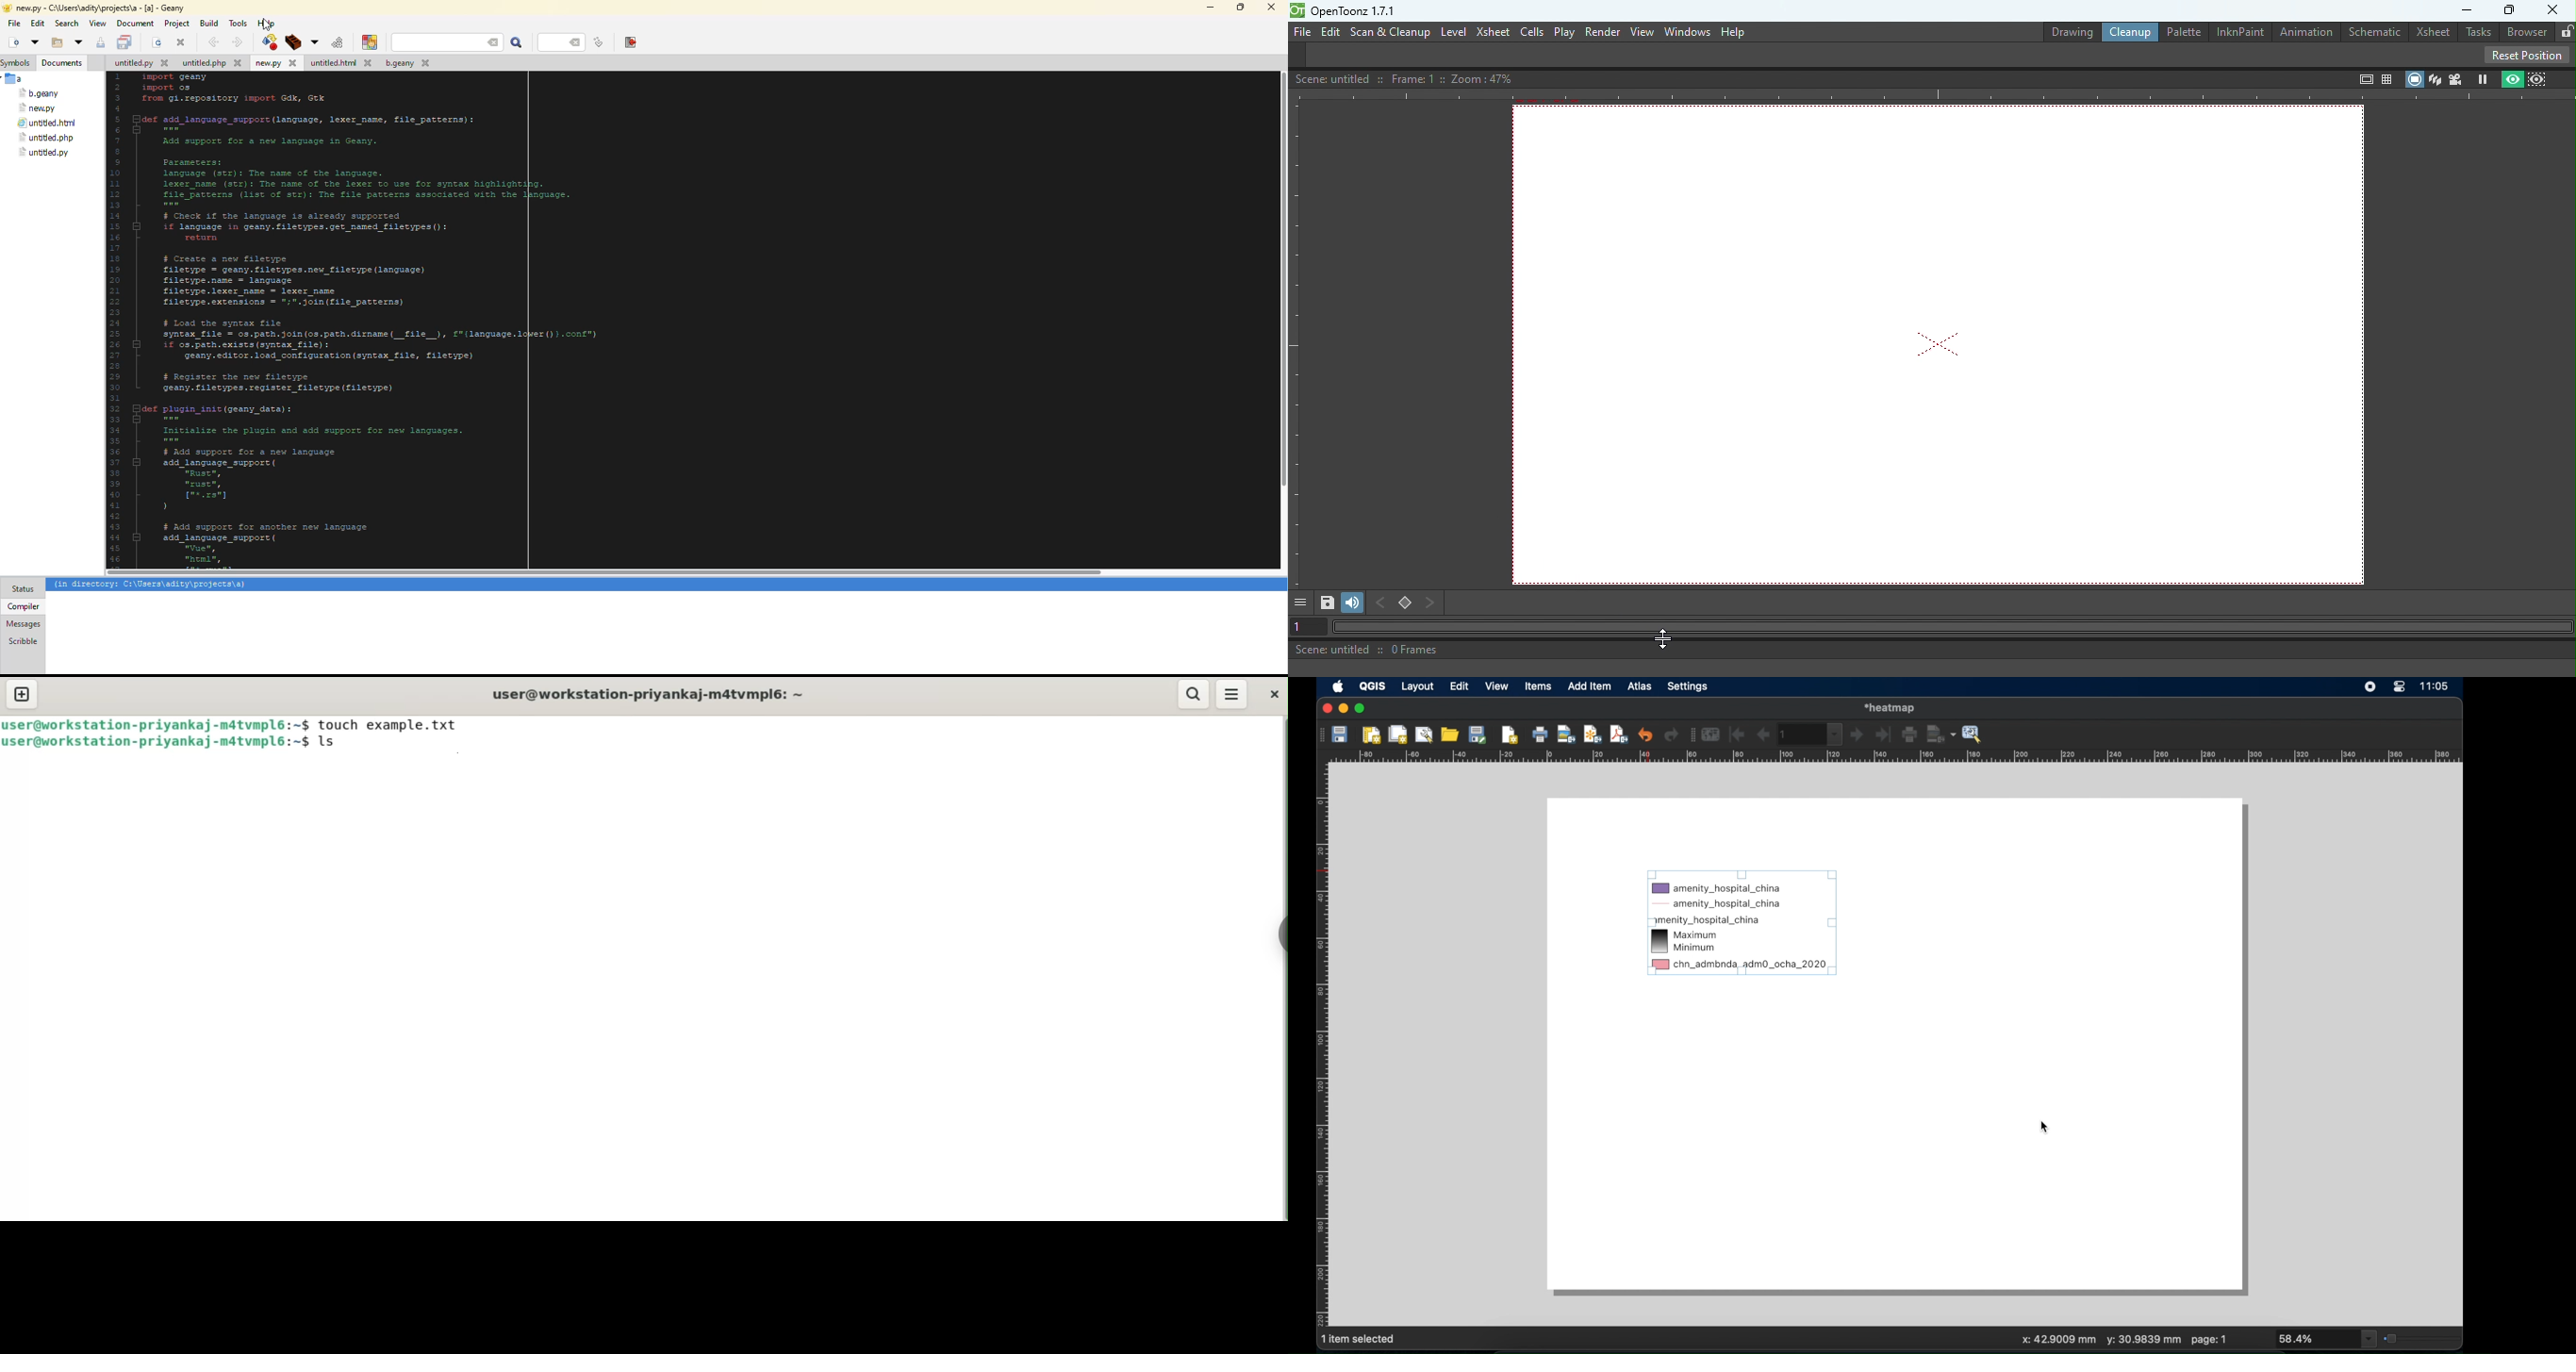 Image resolution: width=2576 pixels, height=1372 pixels. Describe the element at coordinates (1208, 7) in the screenshot. I see `minimize` at that location.